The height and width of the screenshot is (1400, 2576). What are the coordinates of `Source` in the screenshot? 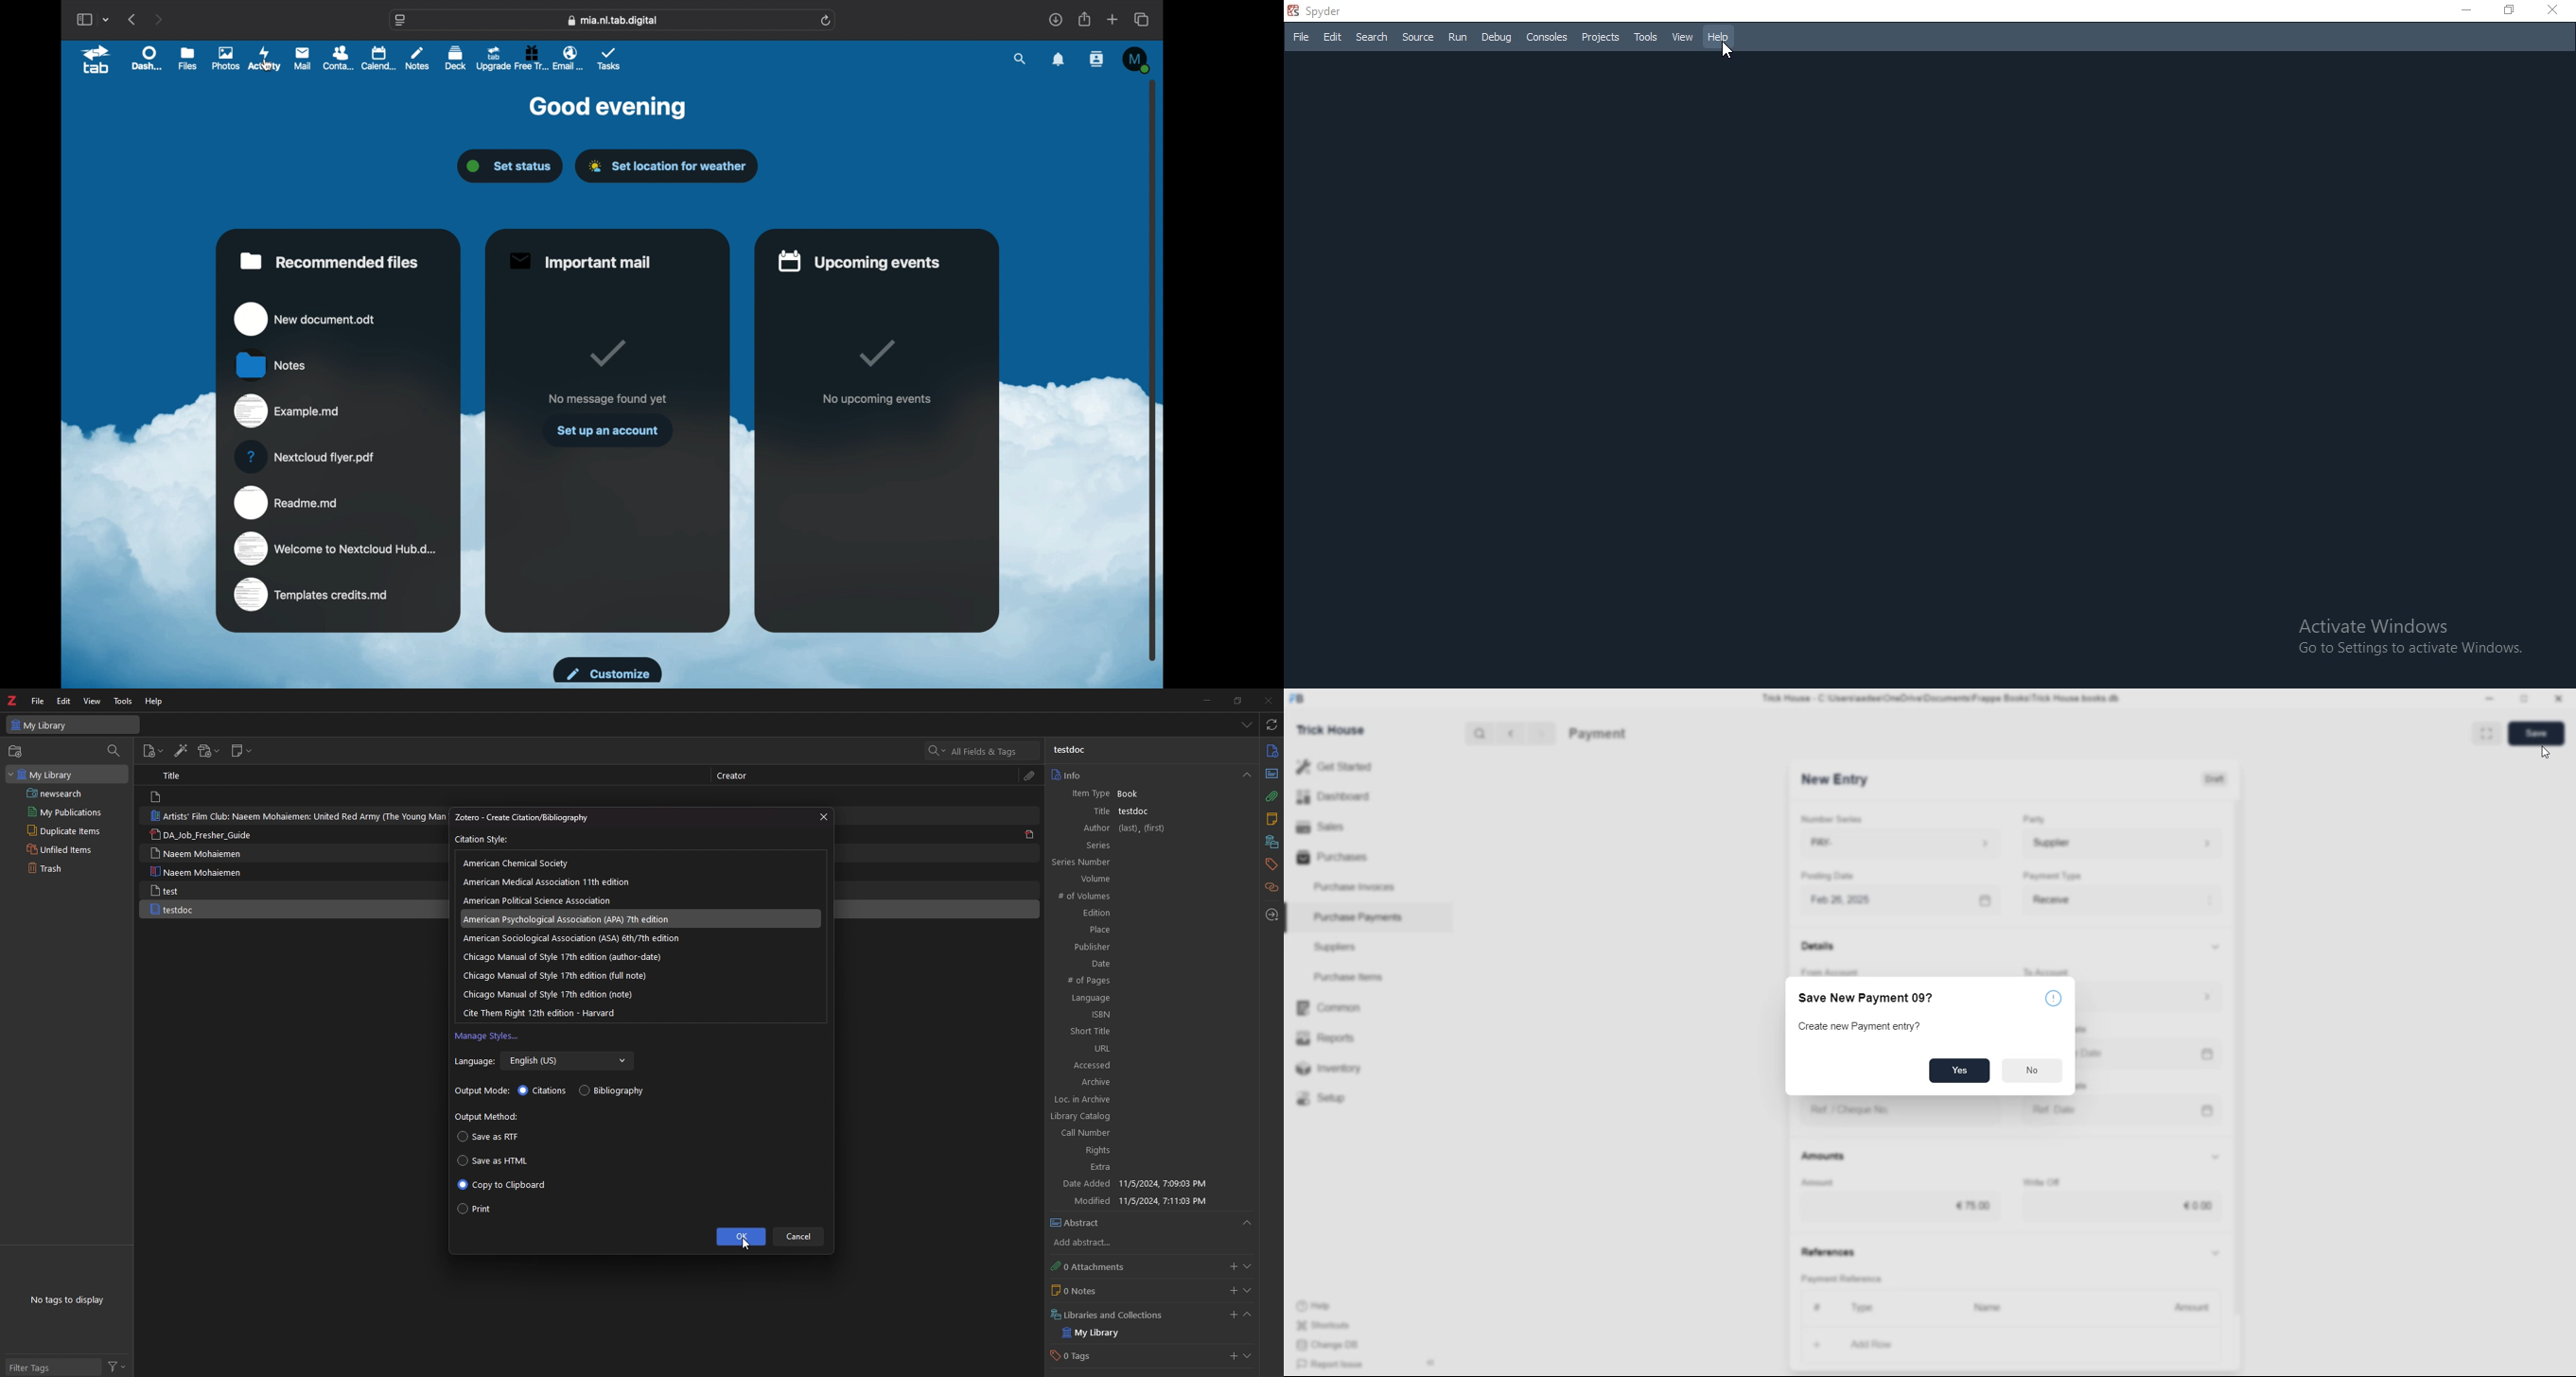 It's located at (1418, 38).